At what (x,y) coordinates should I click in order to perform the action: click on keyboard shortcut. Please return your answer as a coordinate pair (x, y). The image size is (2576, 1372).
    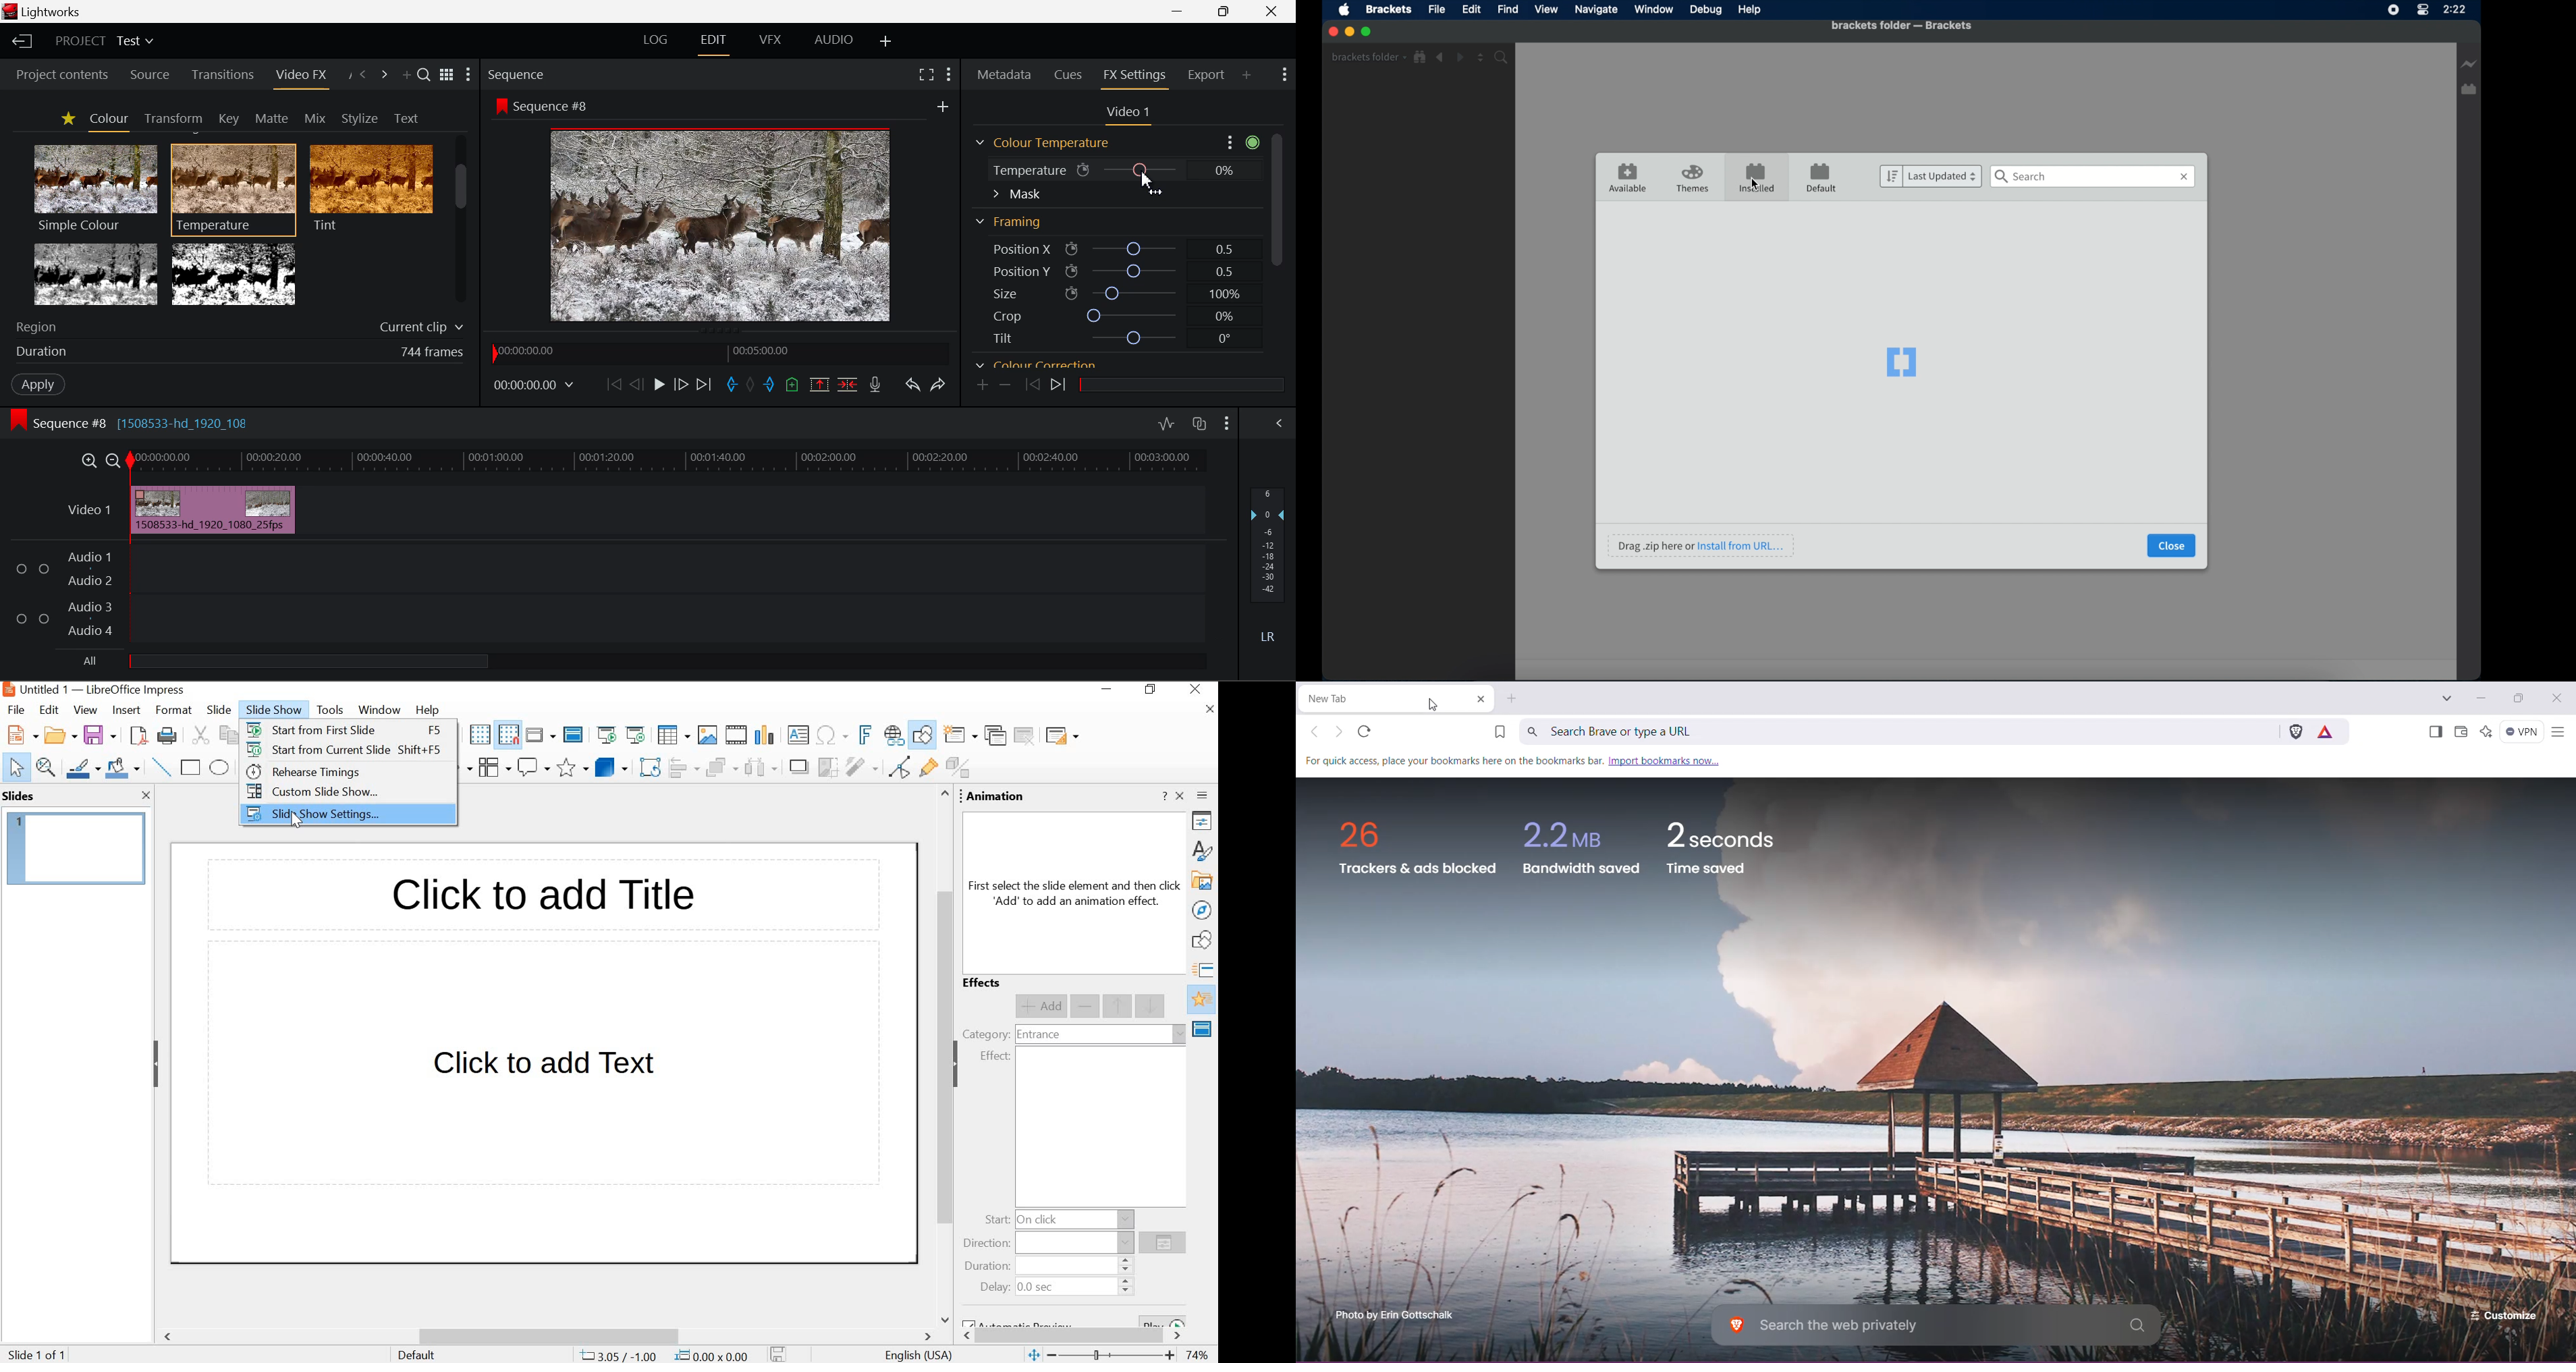
    Looking at the image, I should click on (433, 730).